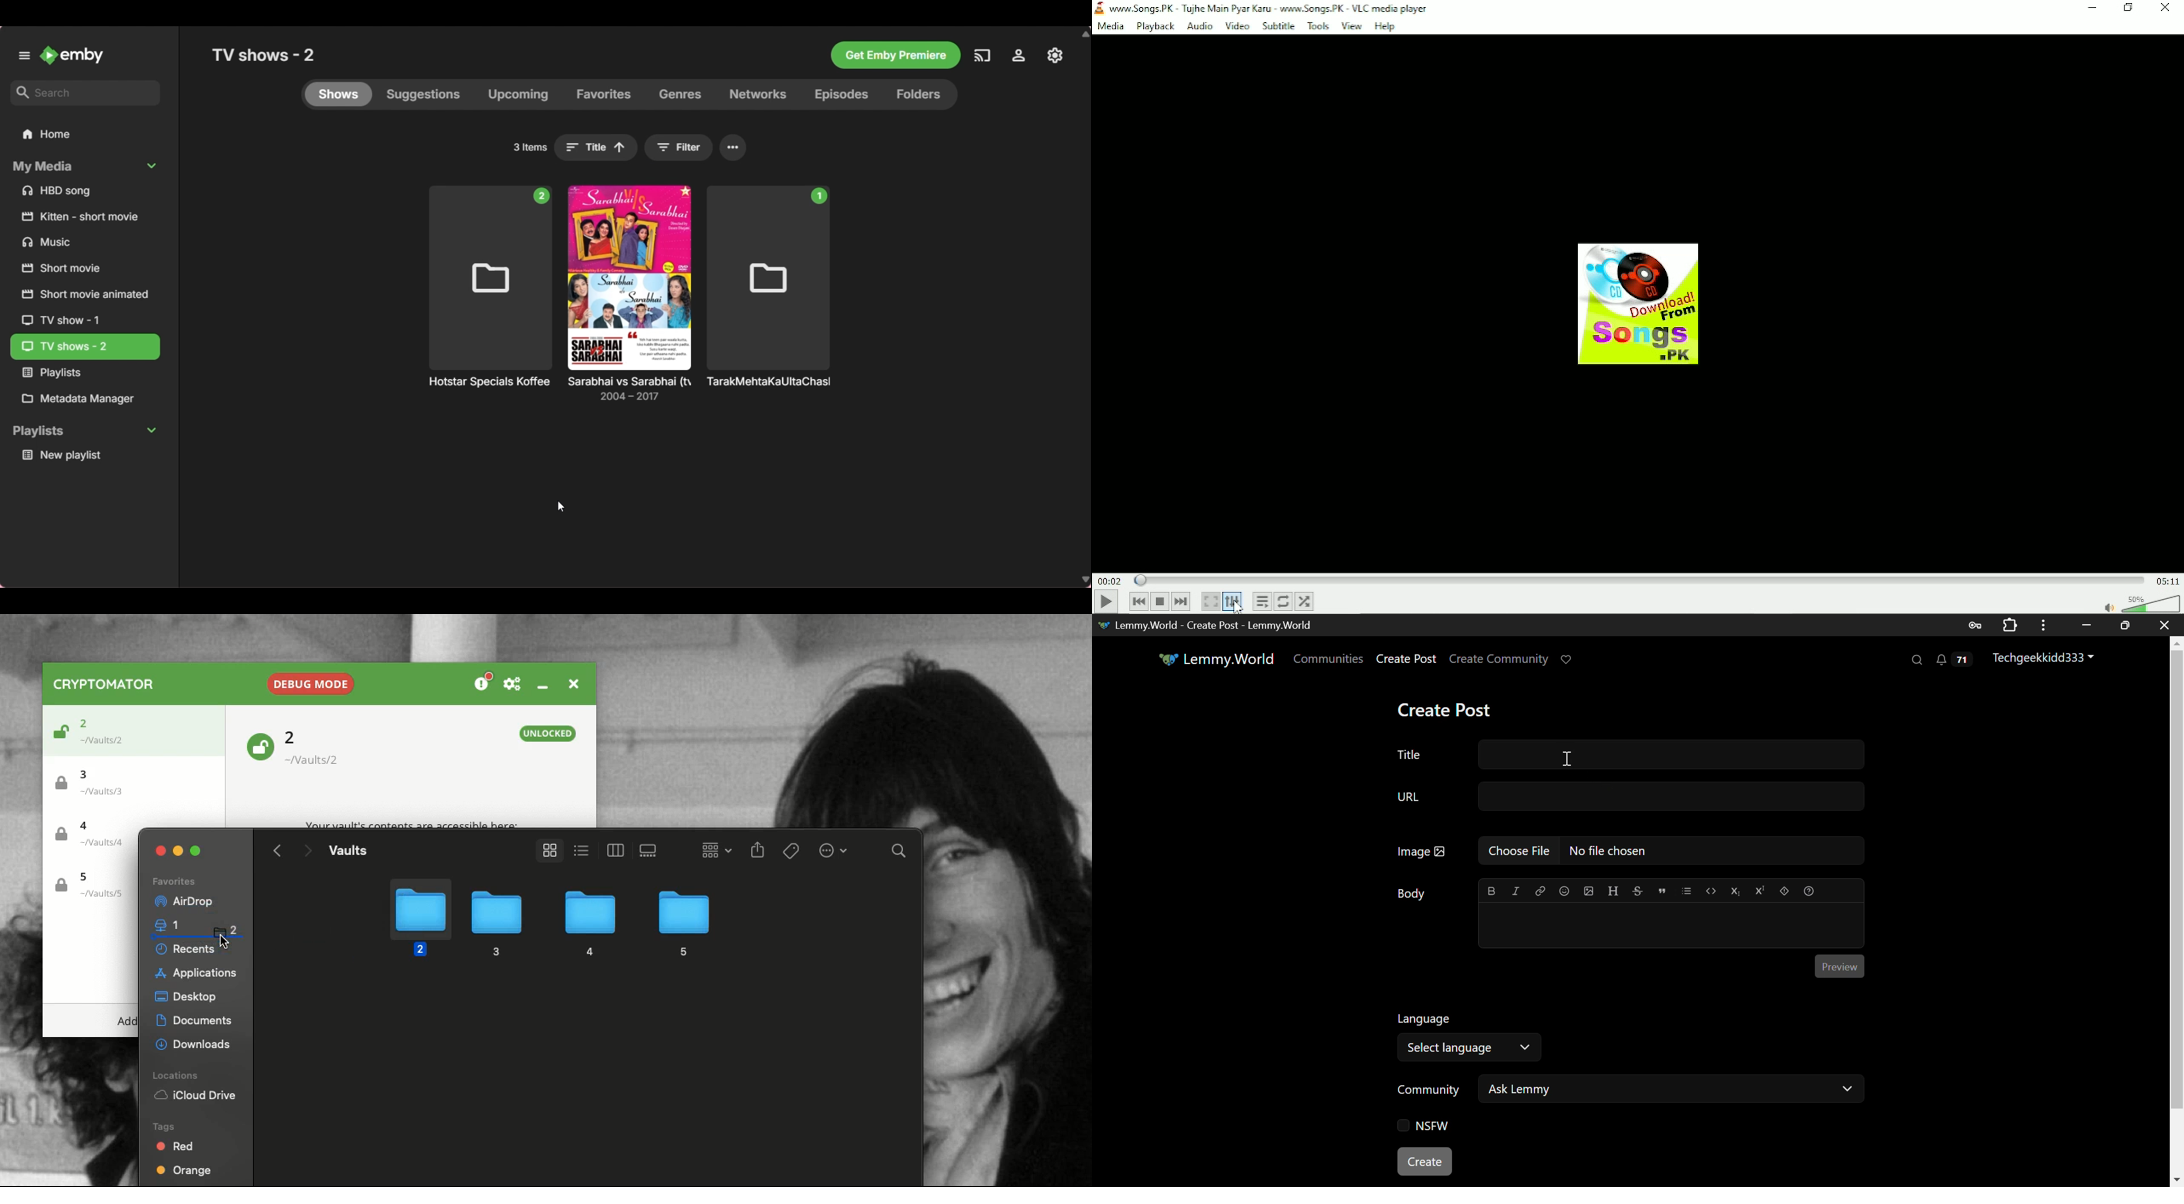  I want to click on Tools, so click(1317, 27).